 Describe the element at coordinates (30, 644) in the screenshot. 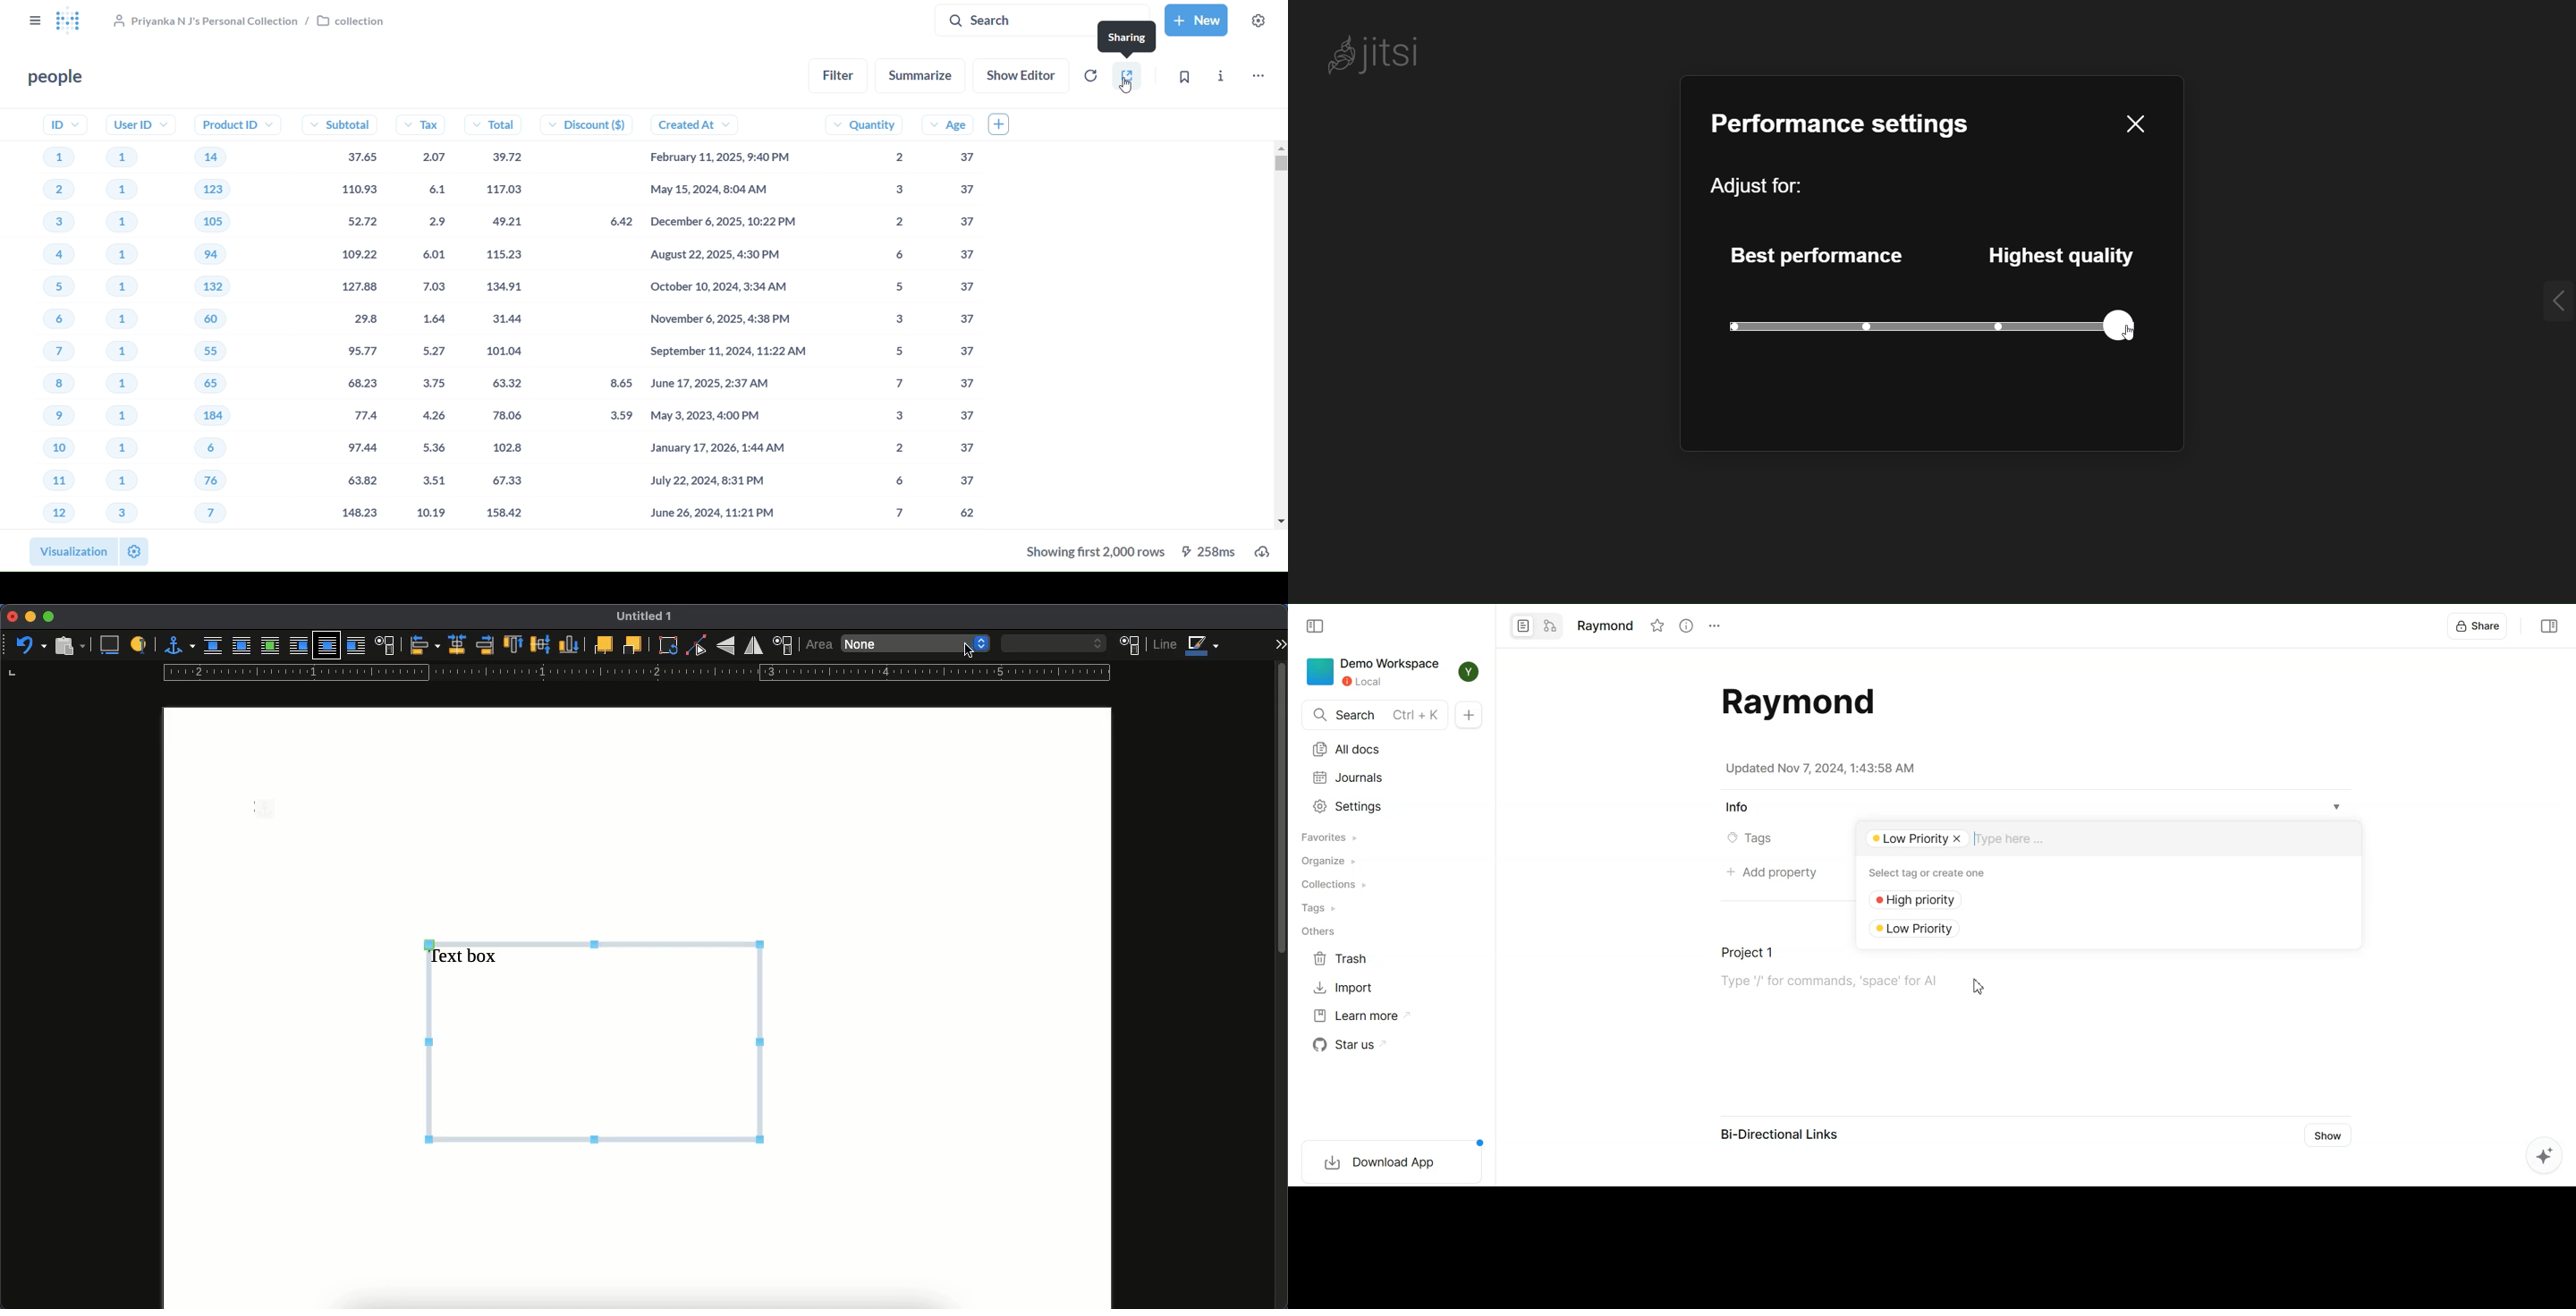

I see `undo` at that location.